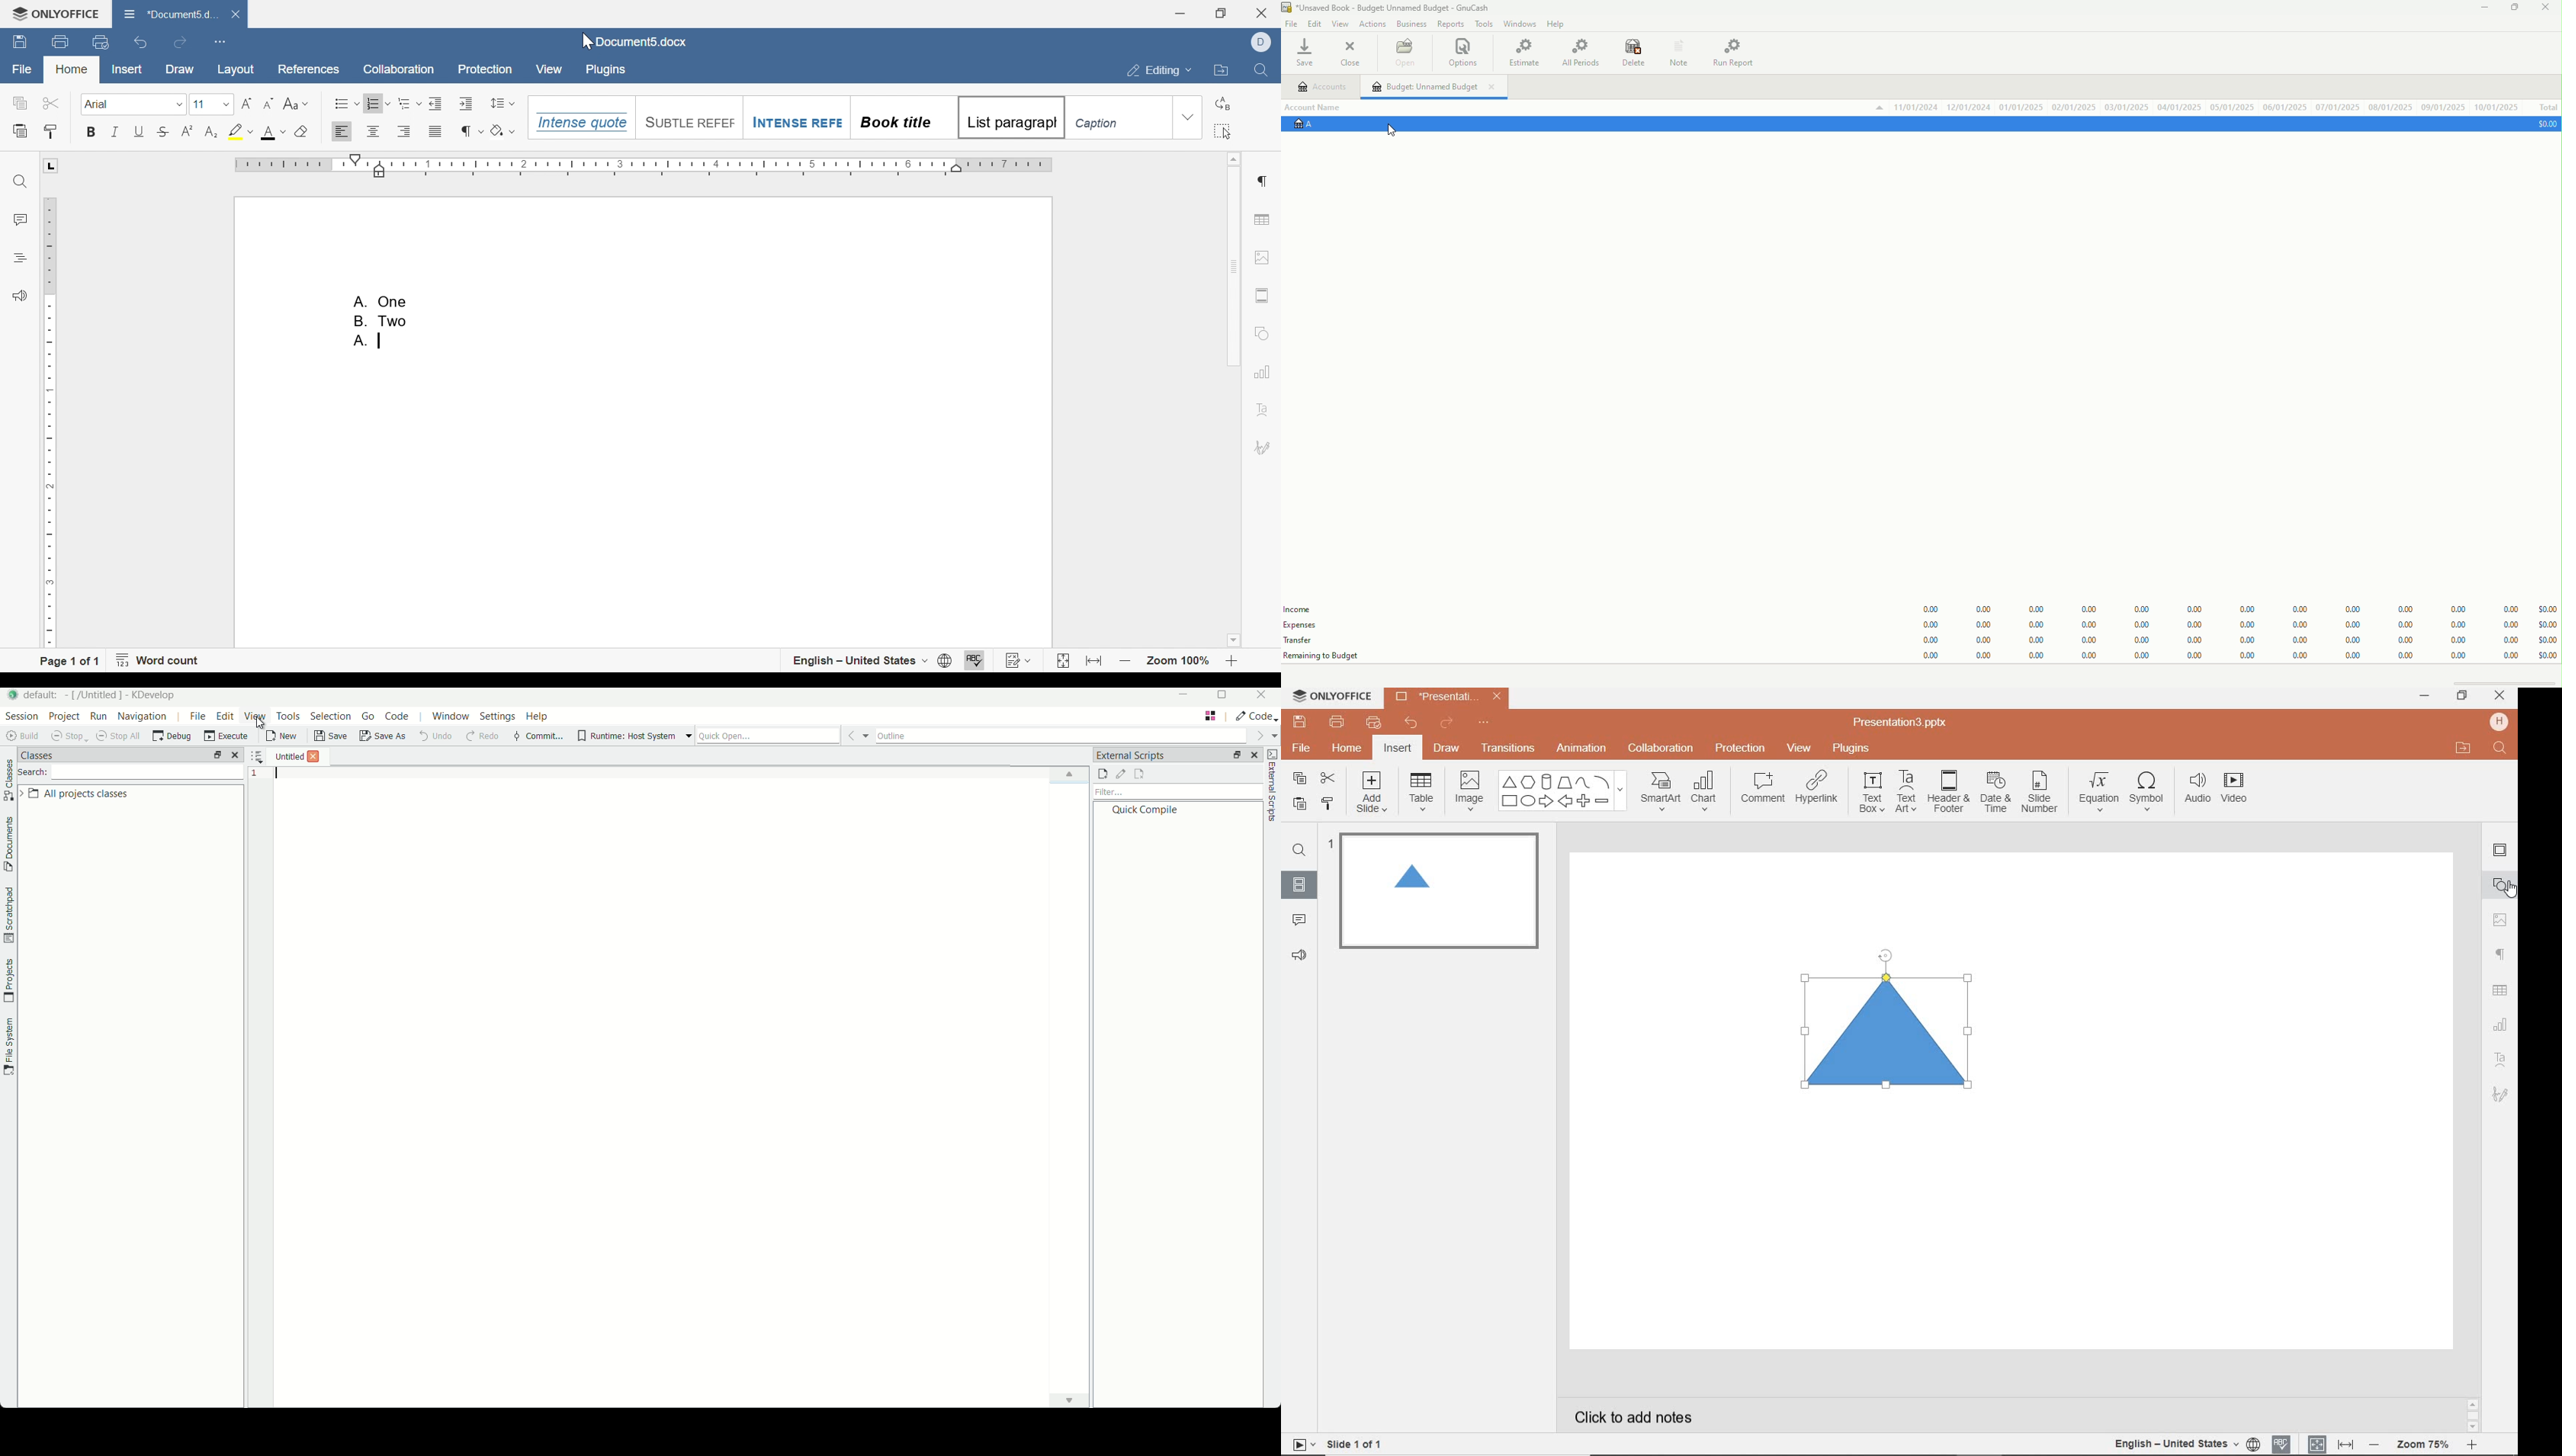 The height and width of the screenshot is (1456, 2576). I want to click on fit to width, so click(1096, 663).